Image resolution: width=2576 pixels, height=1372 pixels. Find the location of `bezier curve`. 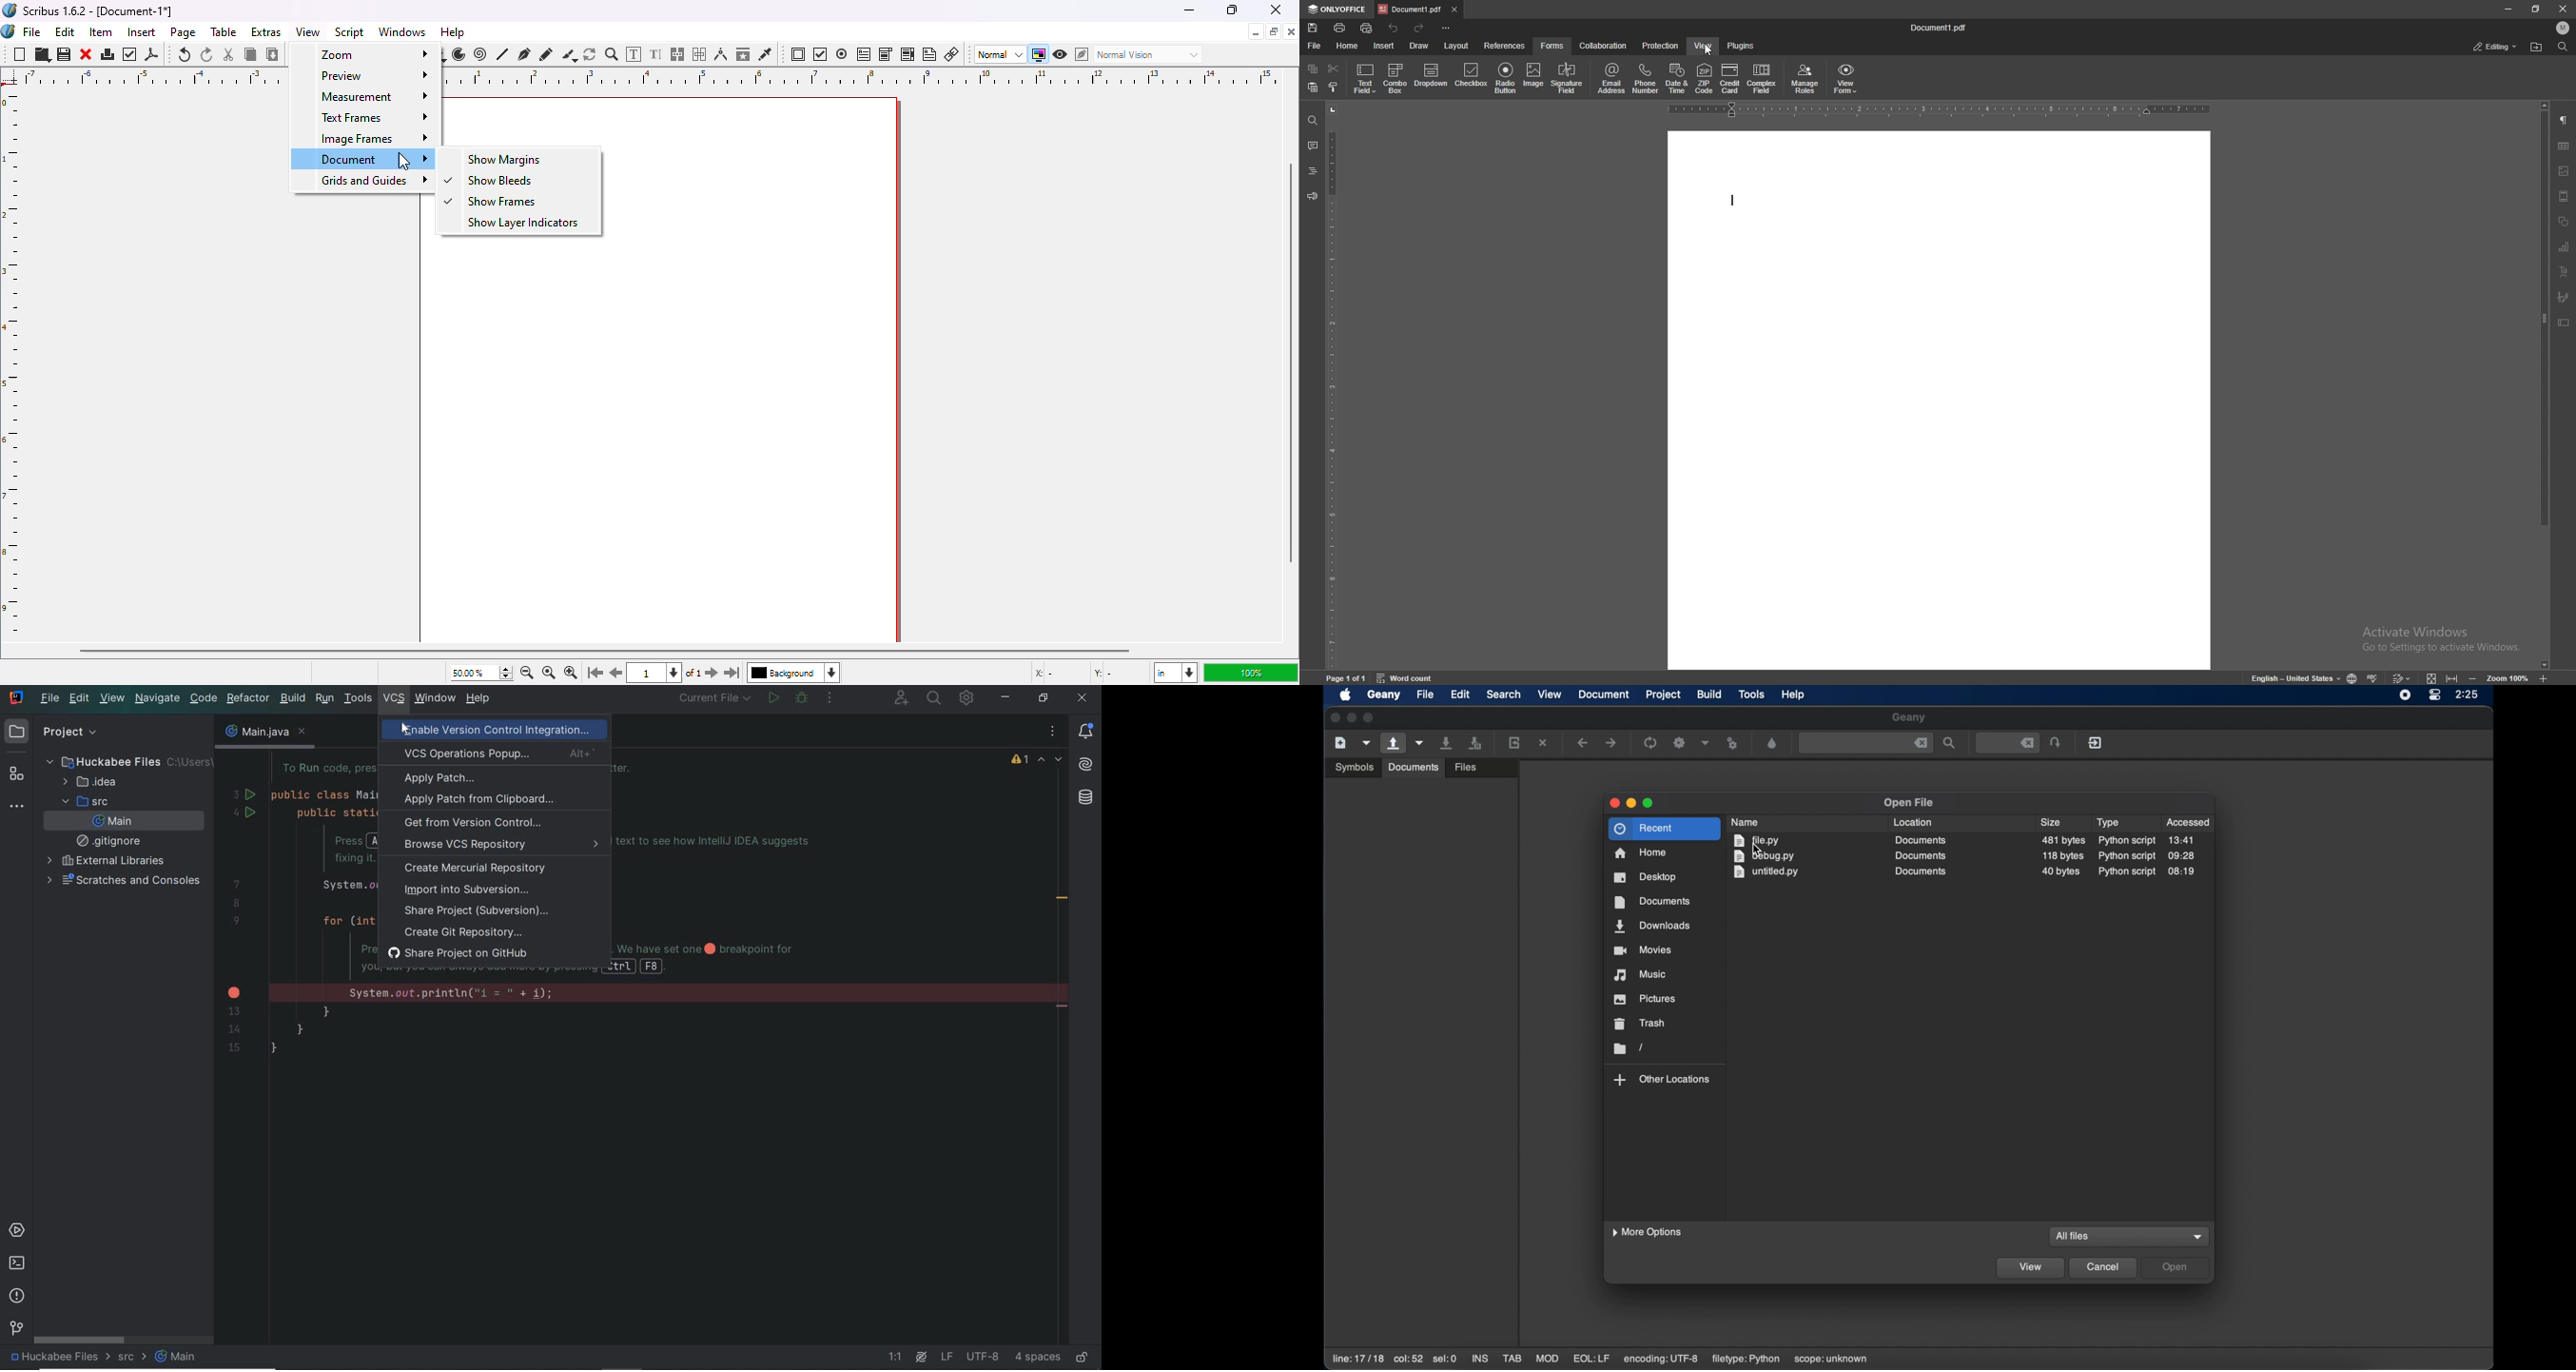

bezier curve is located at coordinates (525, 53).